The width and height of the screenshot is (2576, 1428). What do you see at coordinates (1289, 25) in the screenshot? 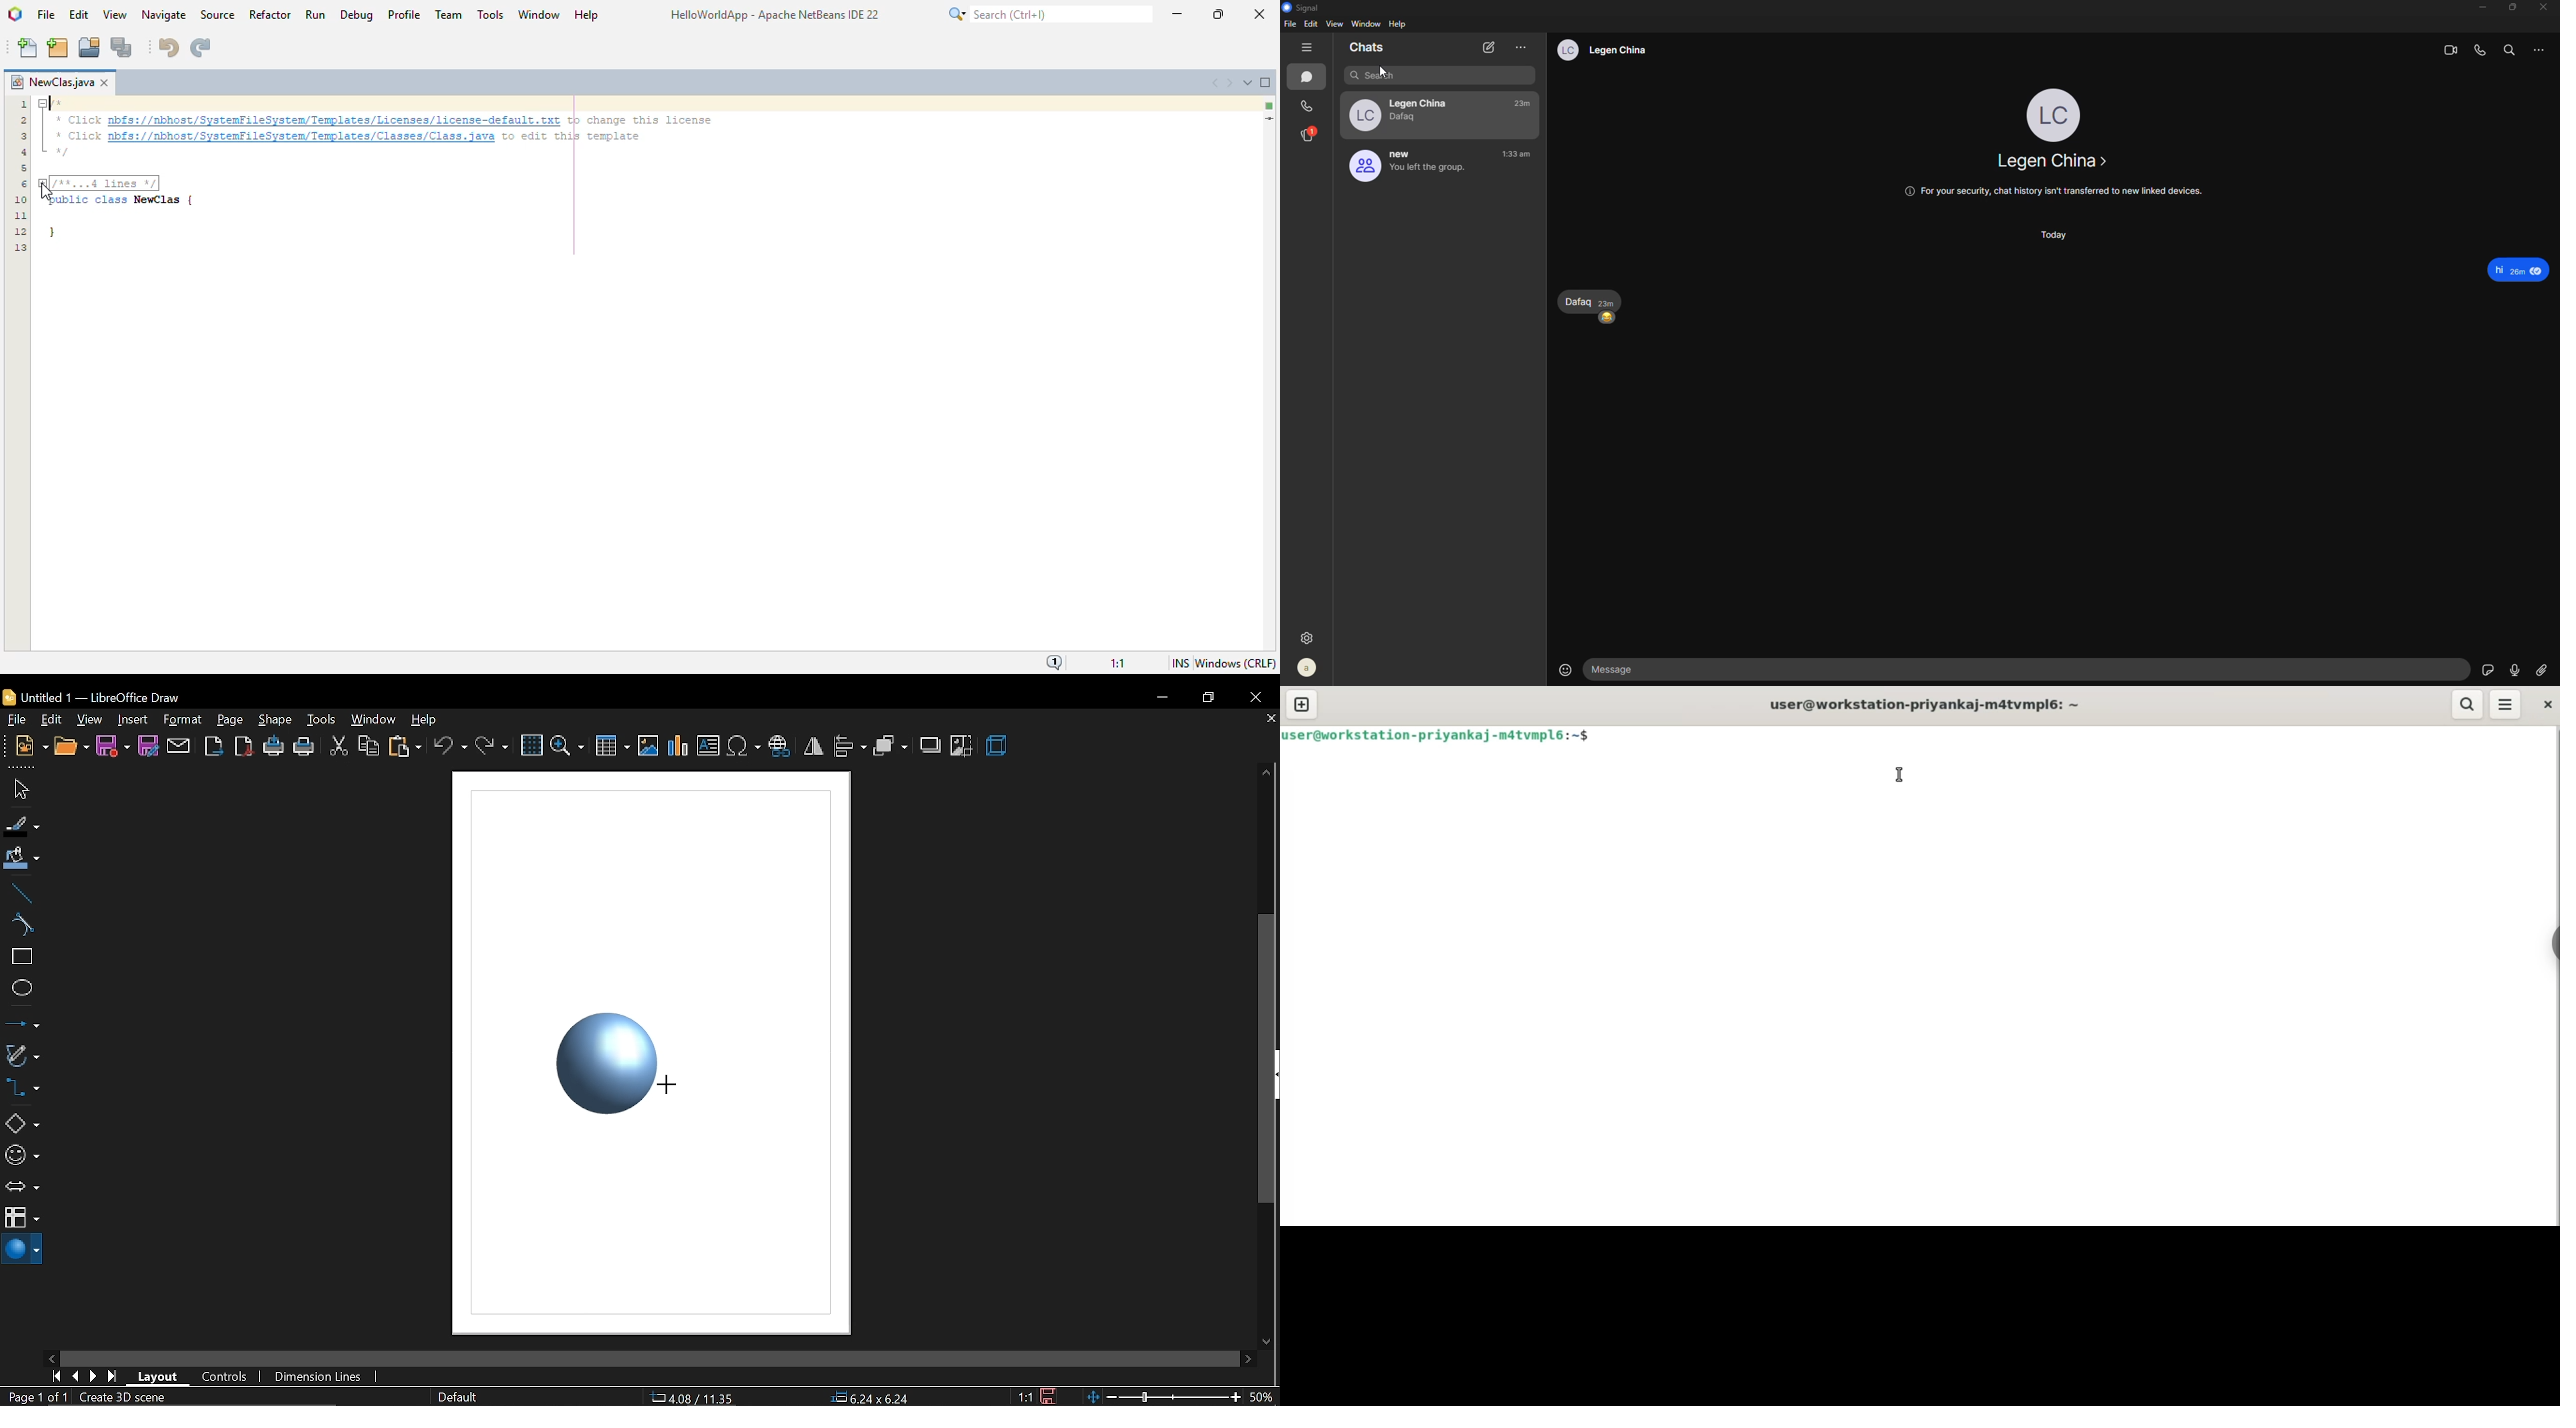
I see `file` at bounding box center [1289, 25].